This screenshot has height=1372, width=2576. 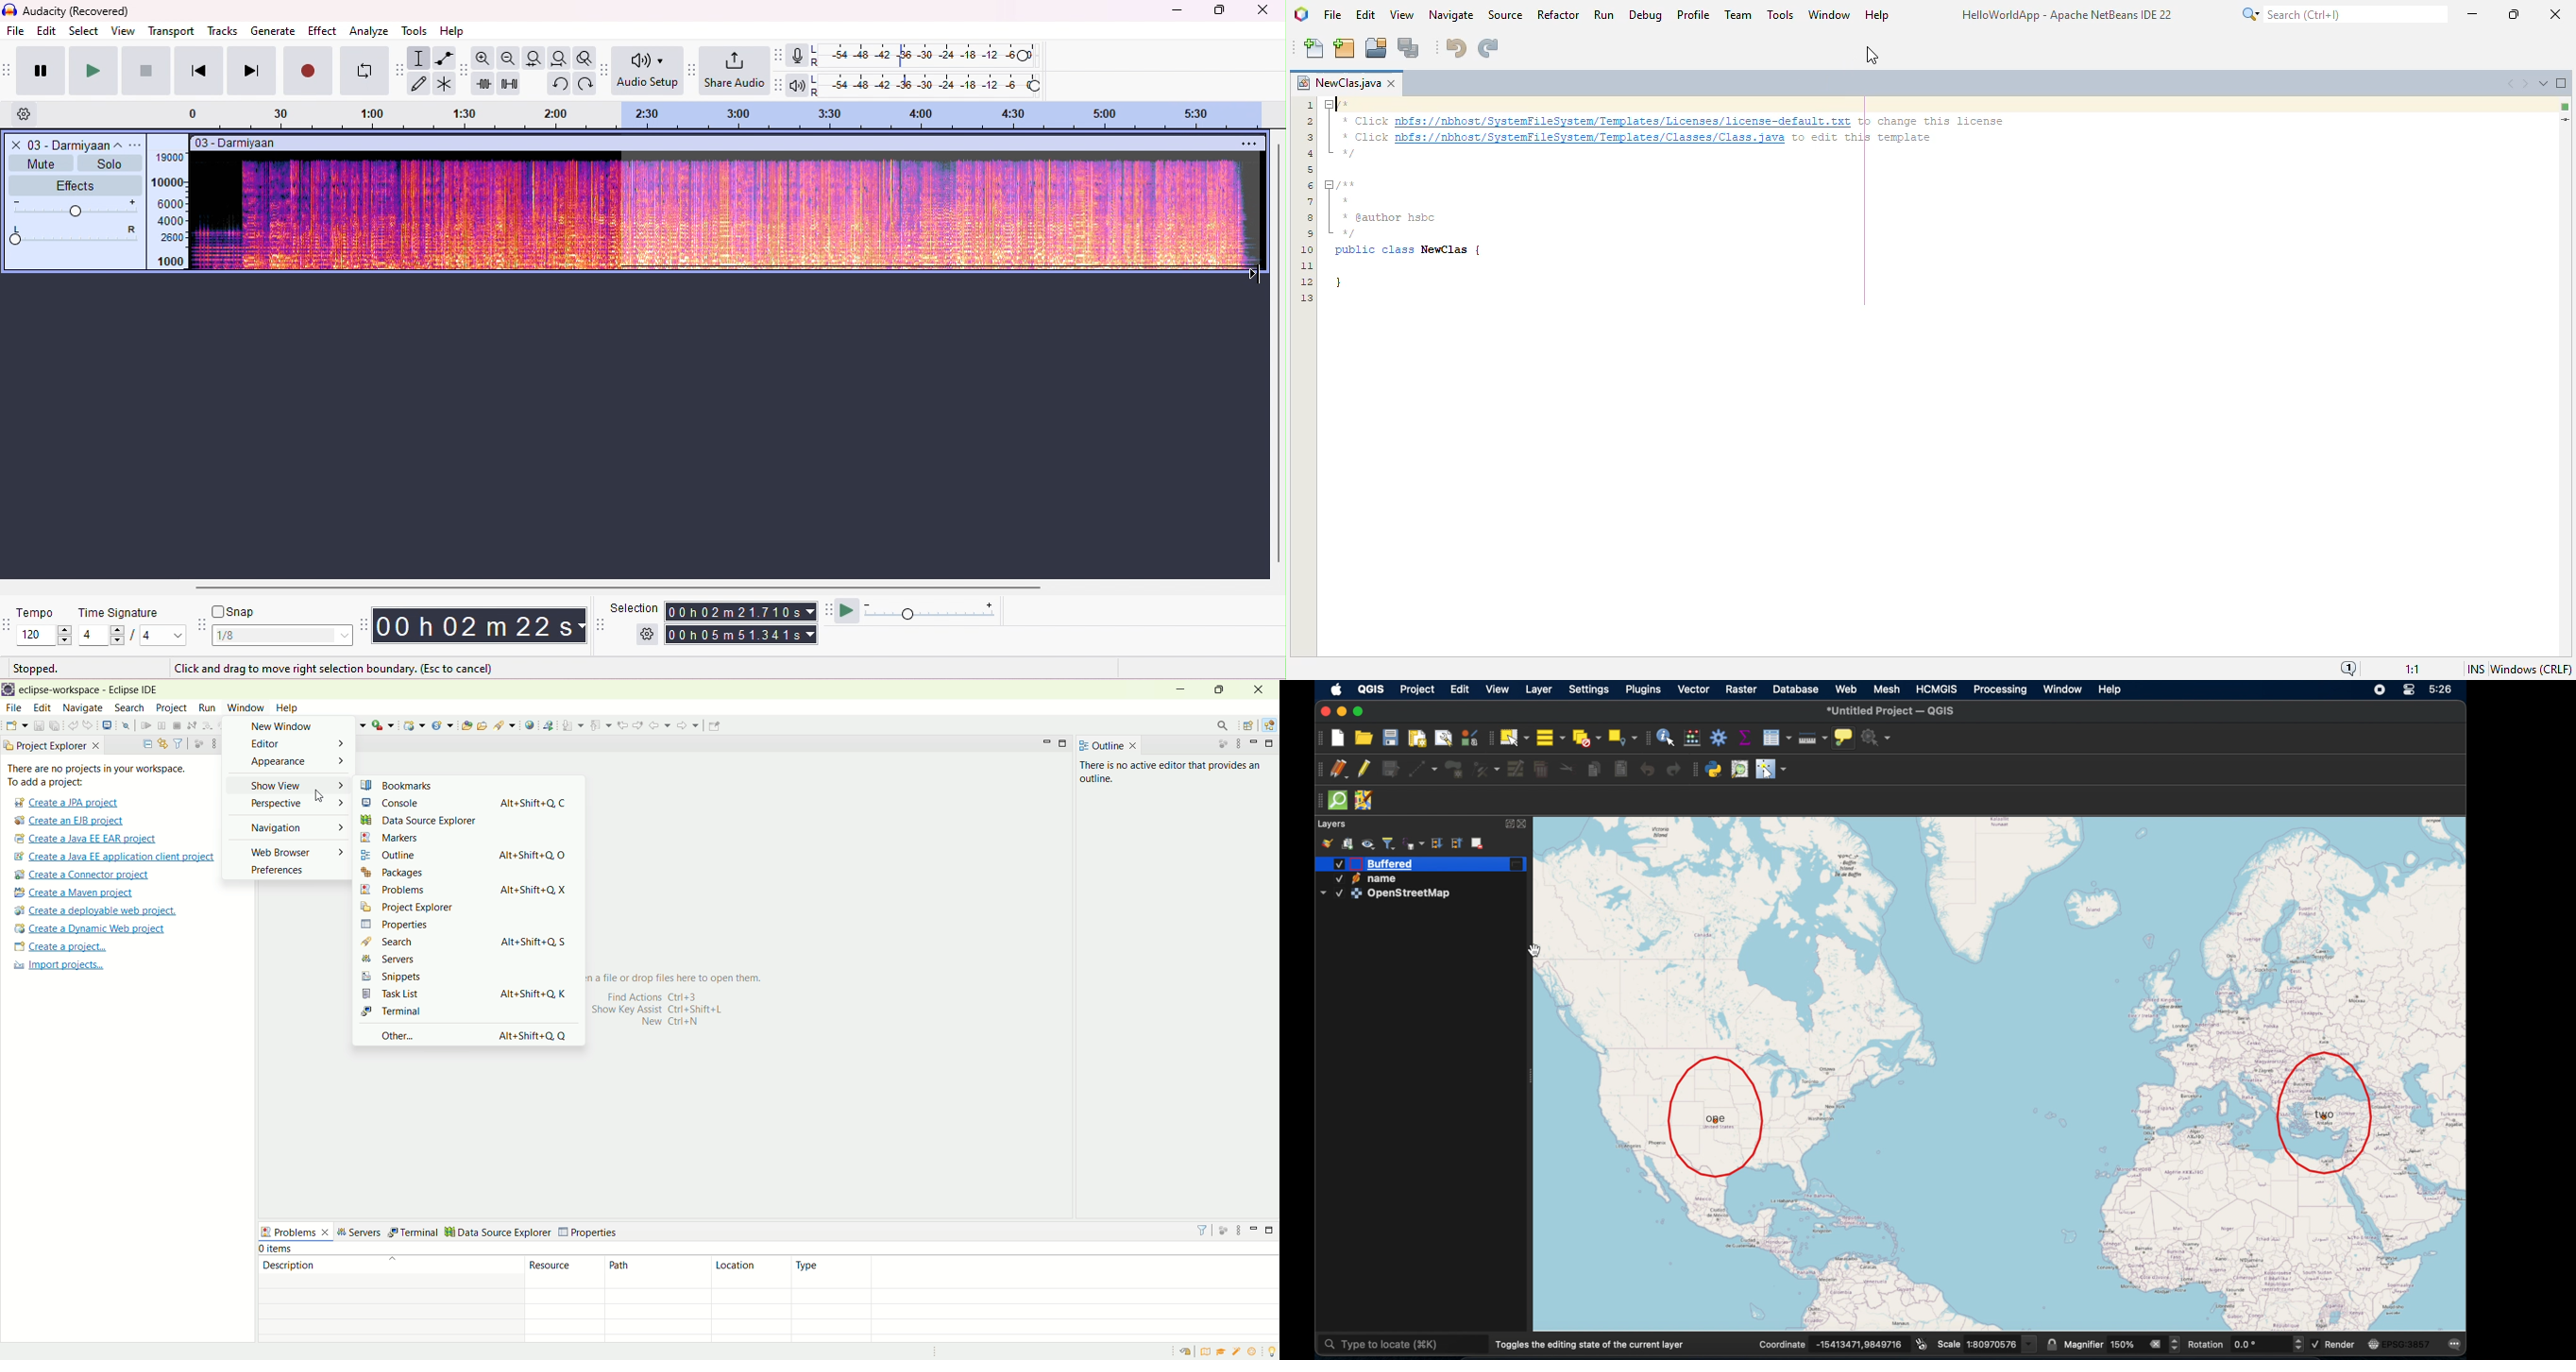 I want to click on focus on active task, so click(x=1224, y=745).